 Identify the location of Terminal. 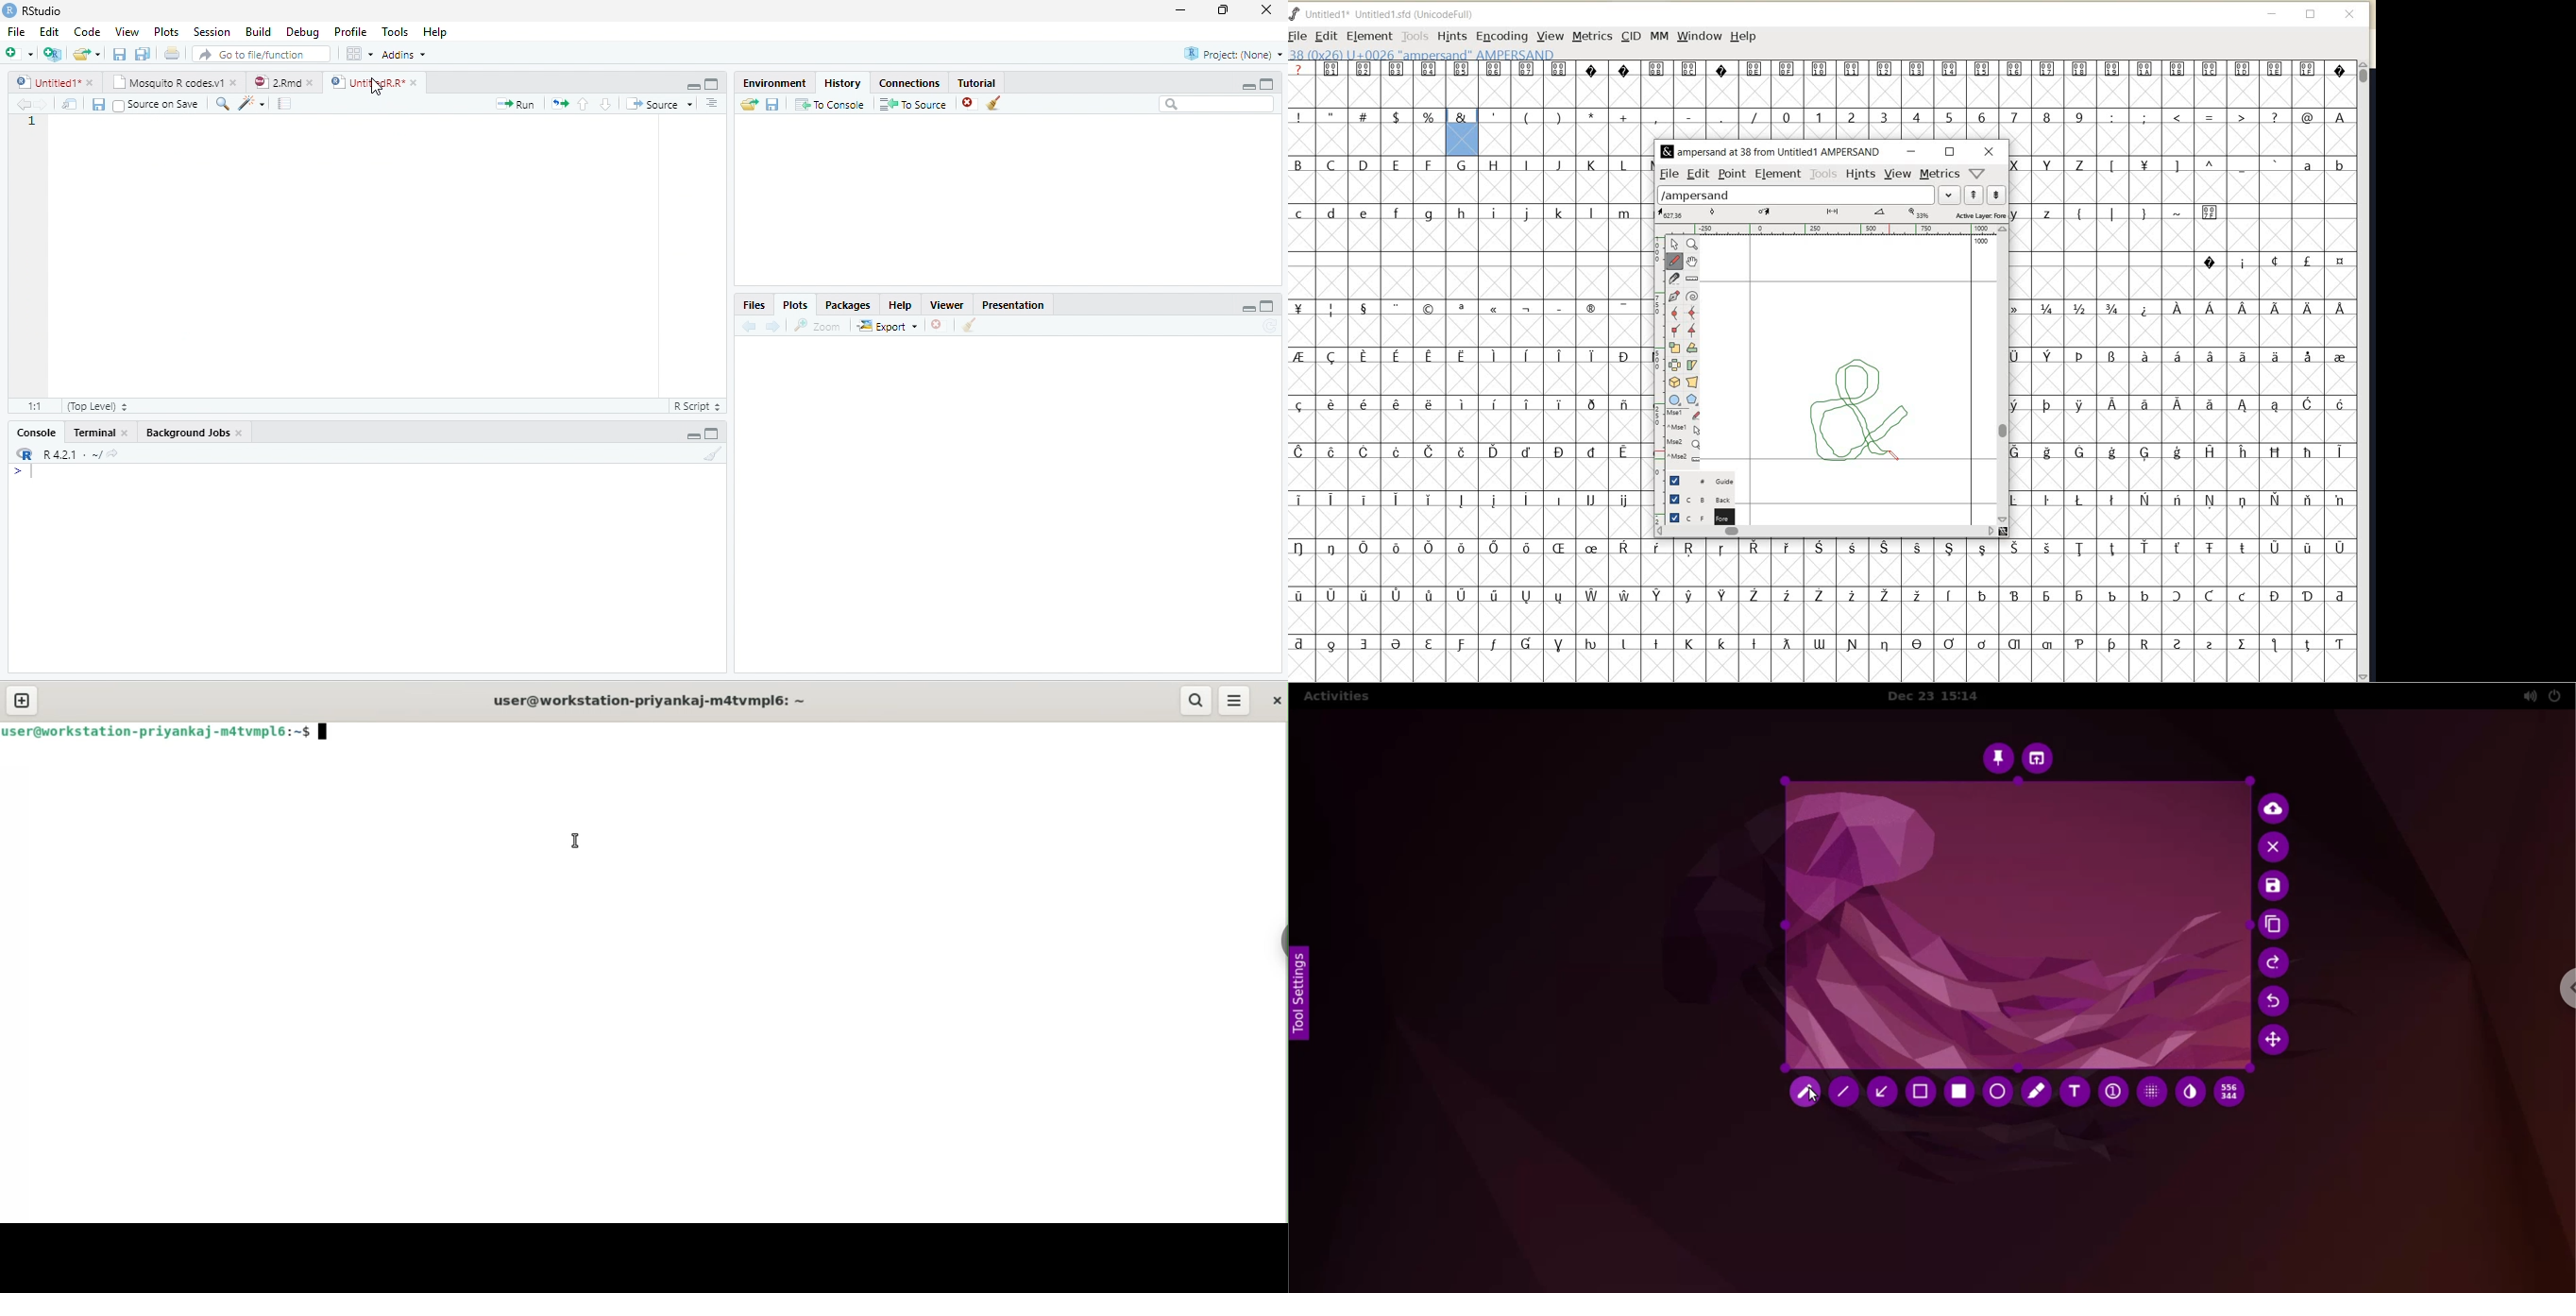
(93, 433).